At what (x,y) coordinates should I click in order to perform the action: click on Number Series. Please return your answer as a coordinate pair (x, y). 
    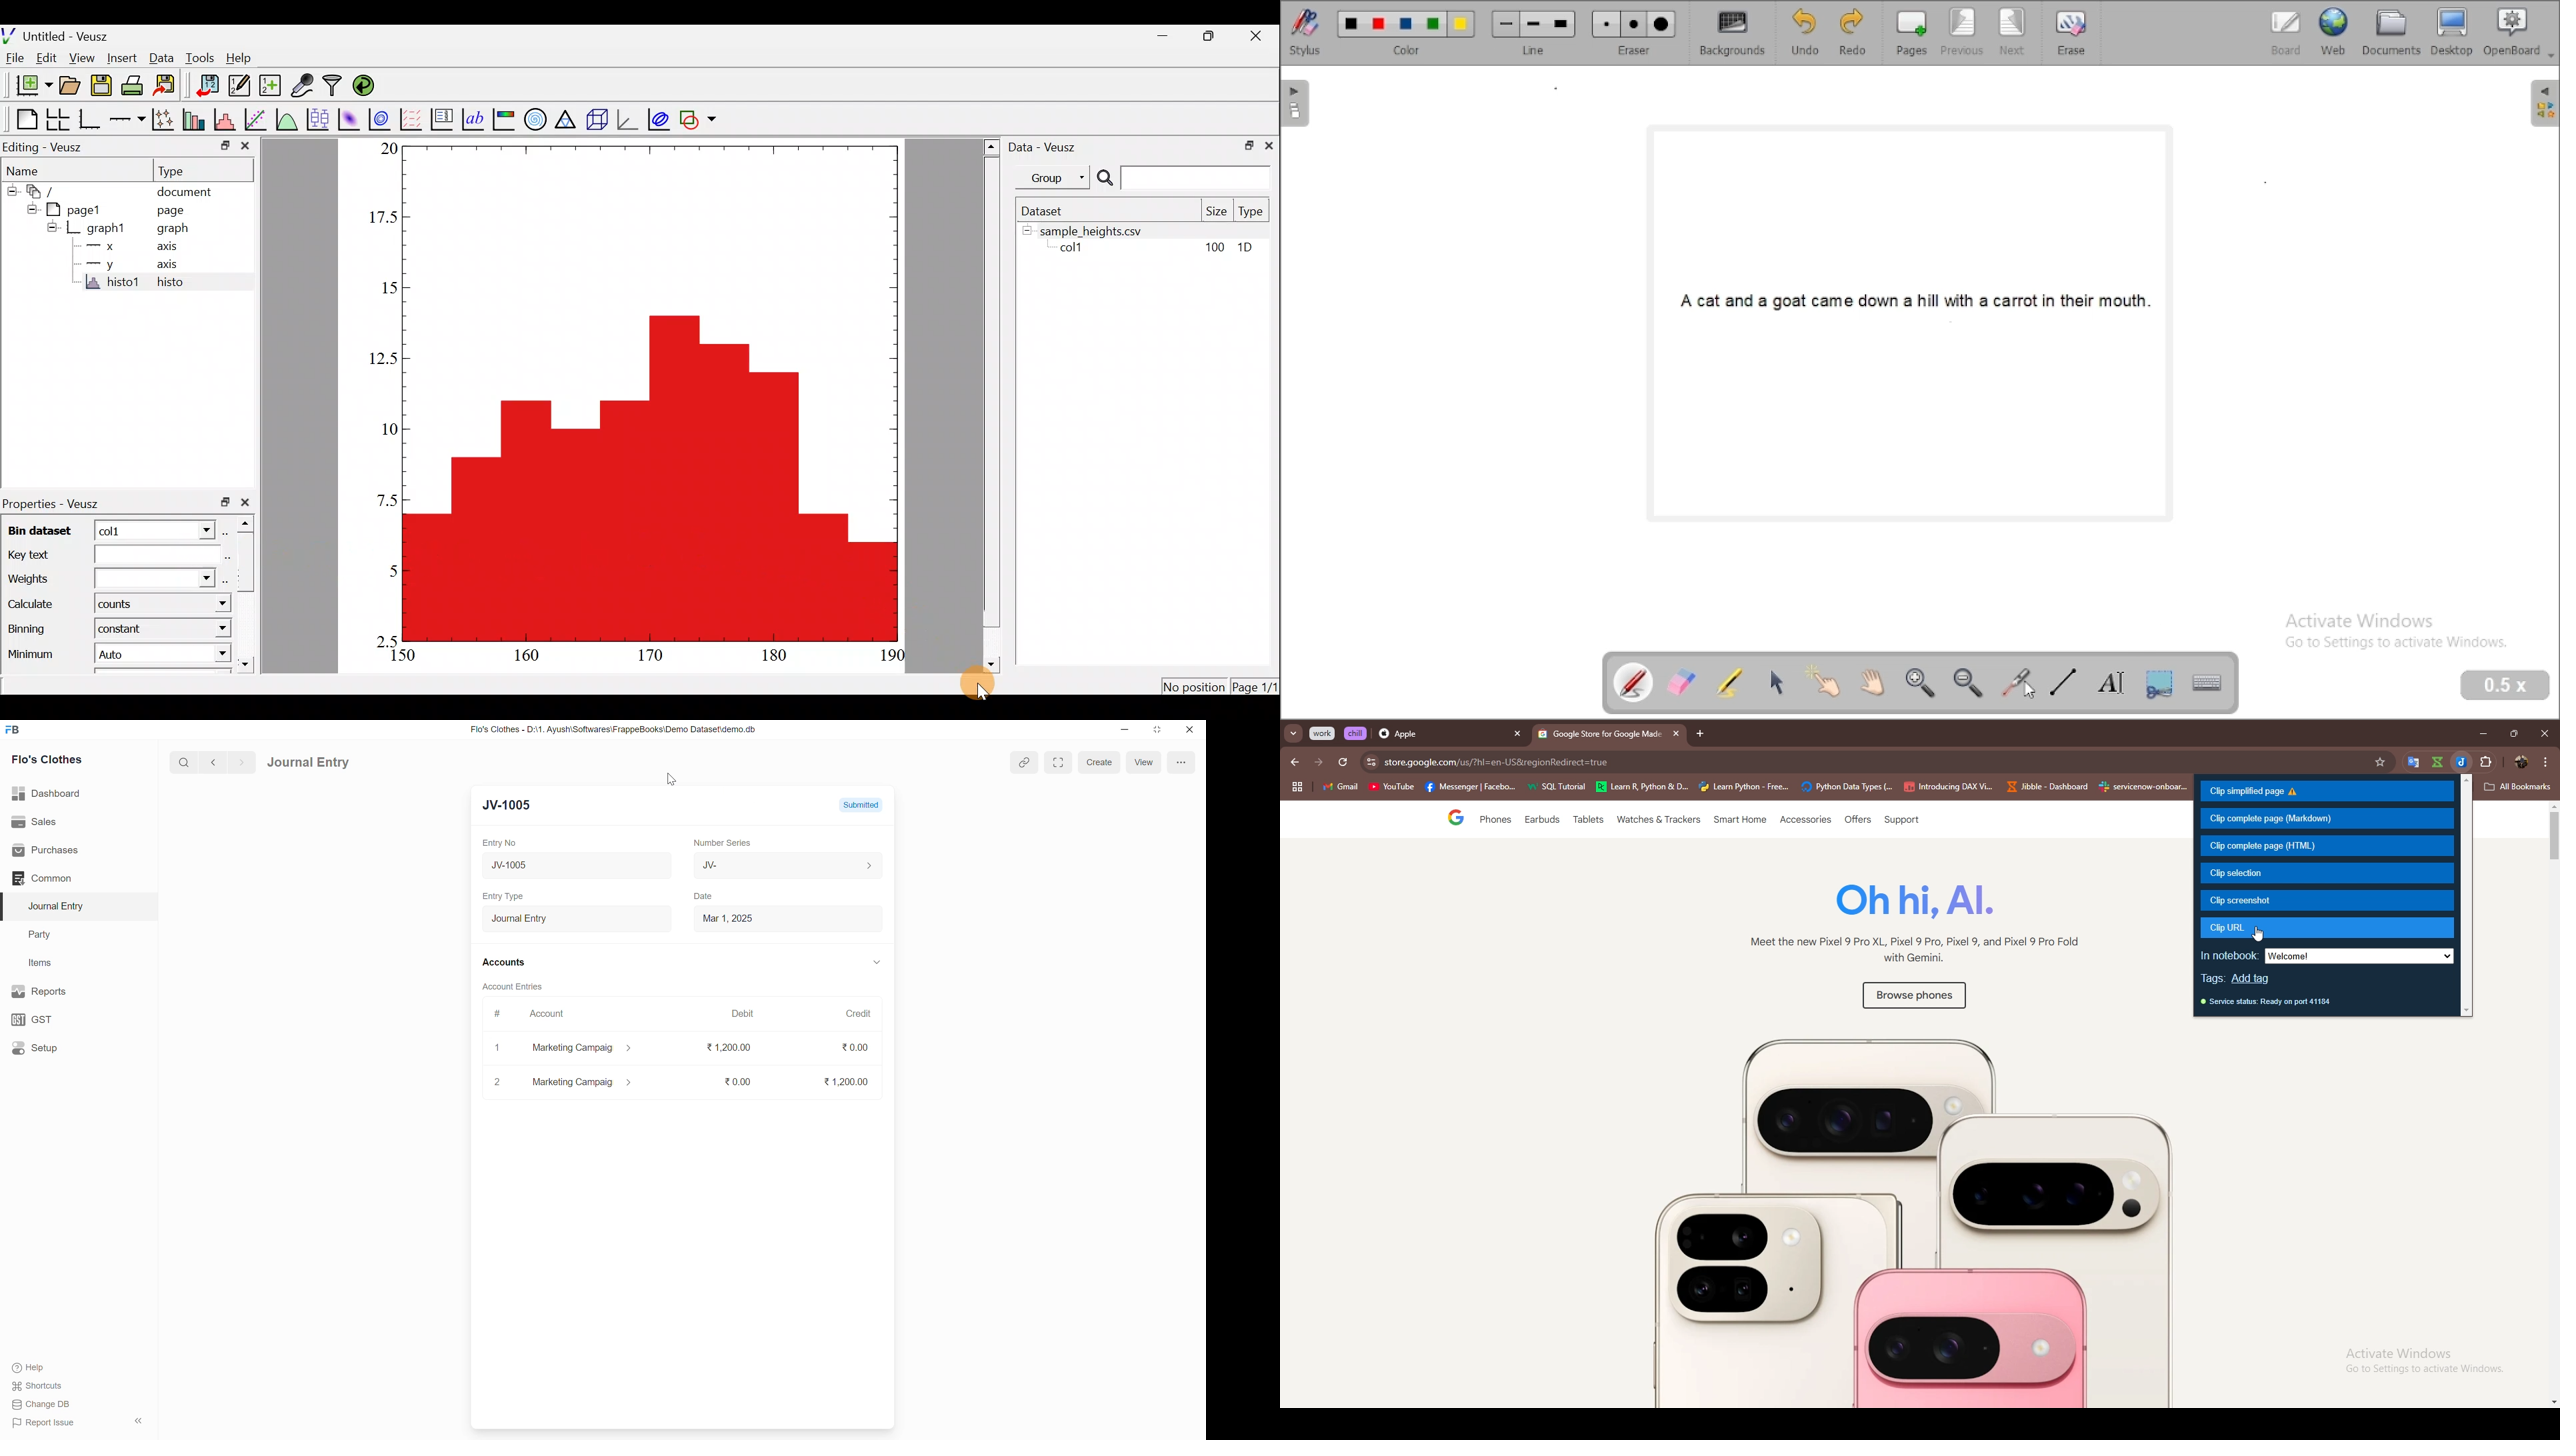
    Looking at the image, I should click on (722, 842).